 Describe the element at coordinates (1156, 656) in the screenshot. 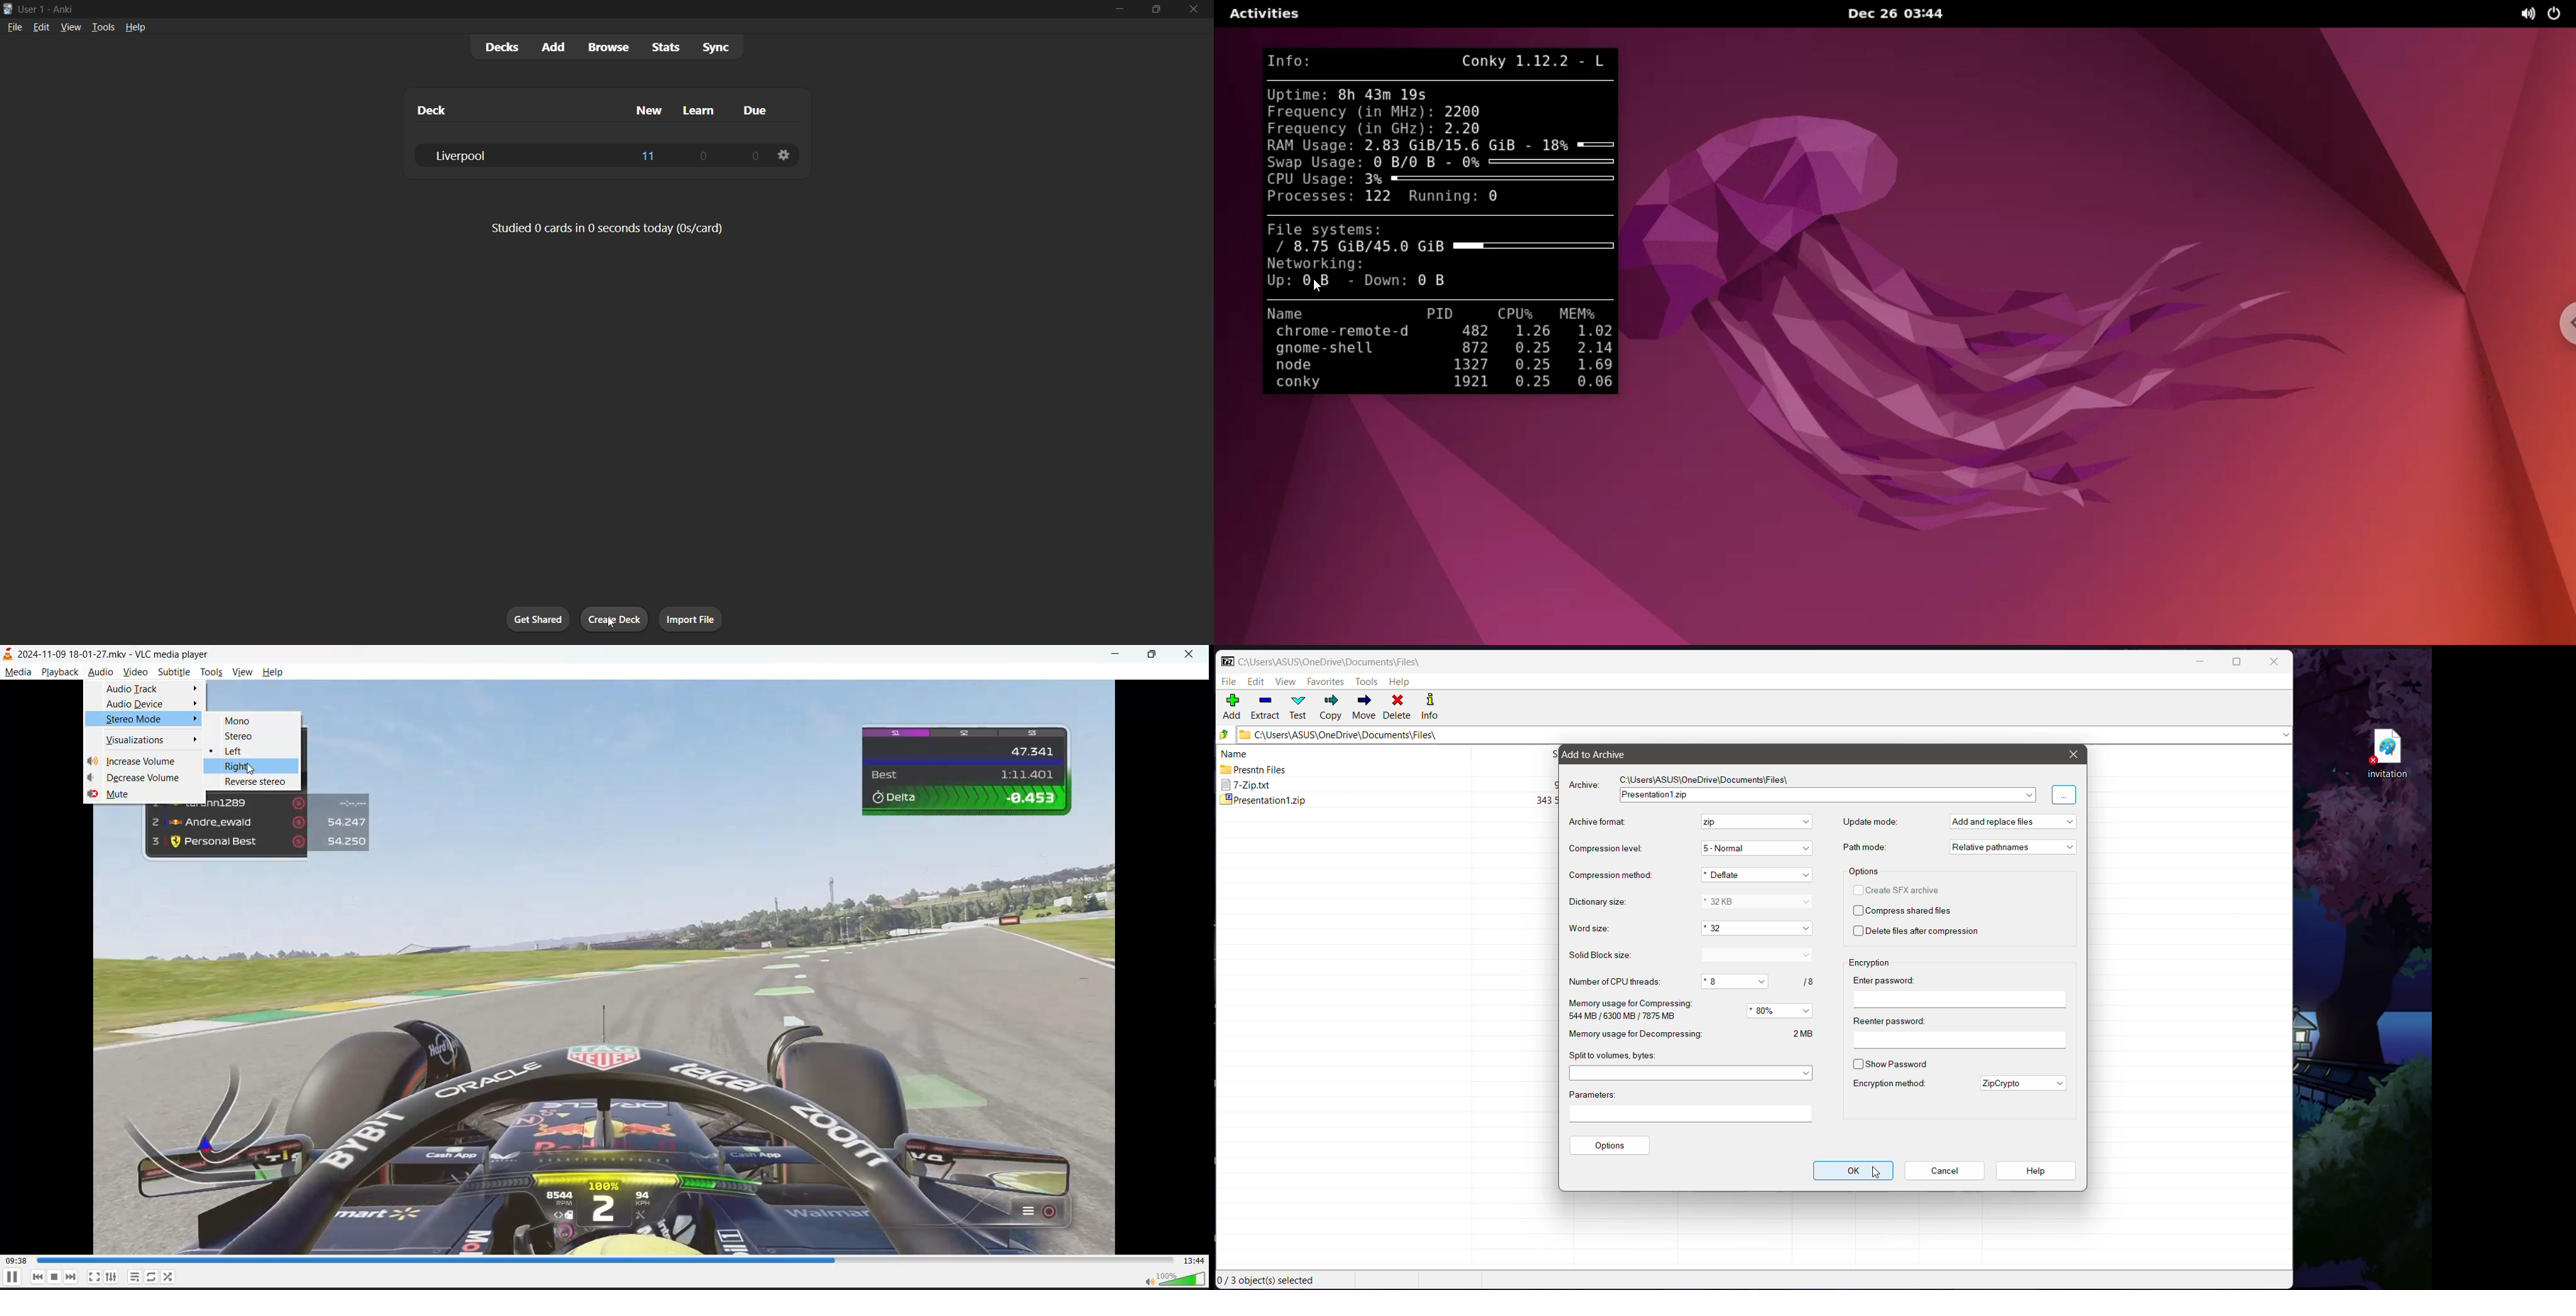

I see `maximize` at that location.